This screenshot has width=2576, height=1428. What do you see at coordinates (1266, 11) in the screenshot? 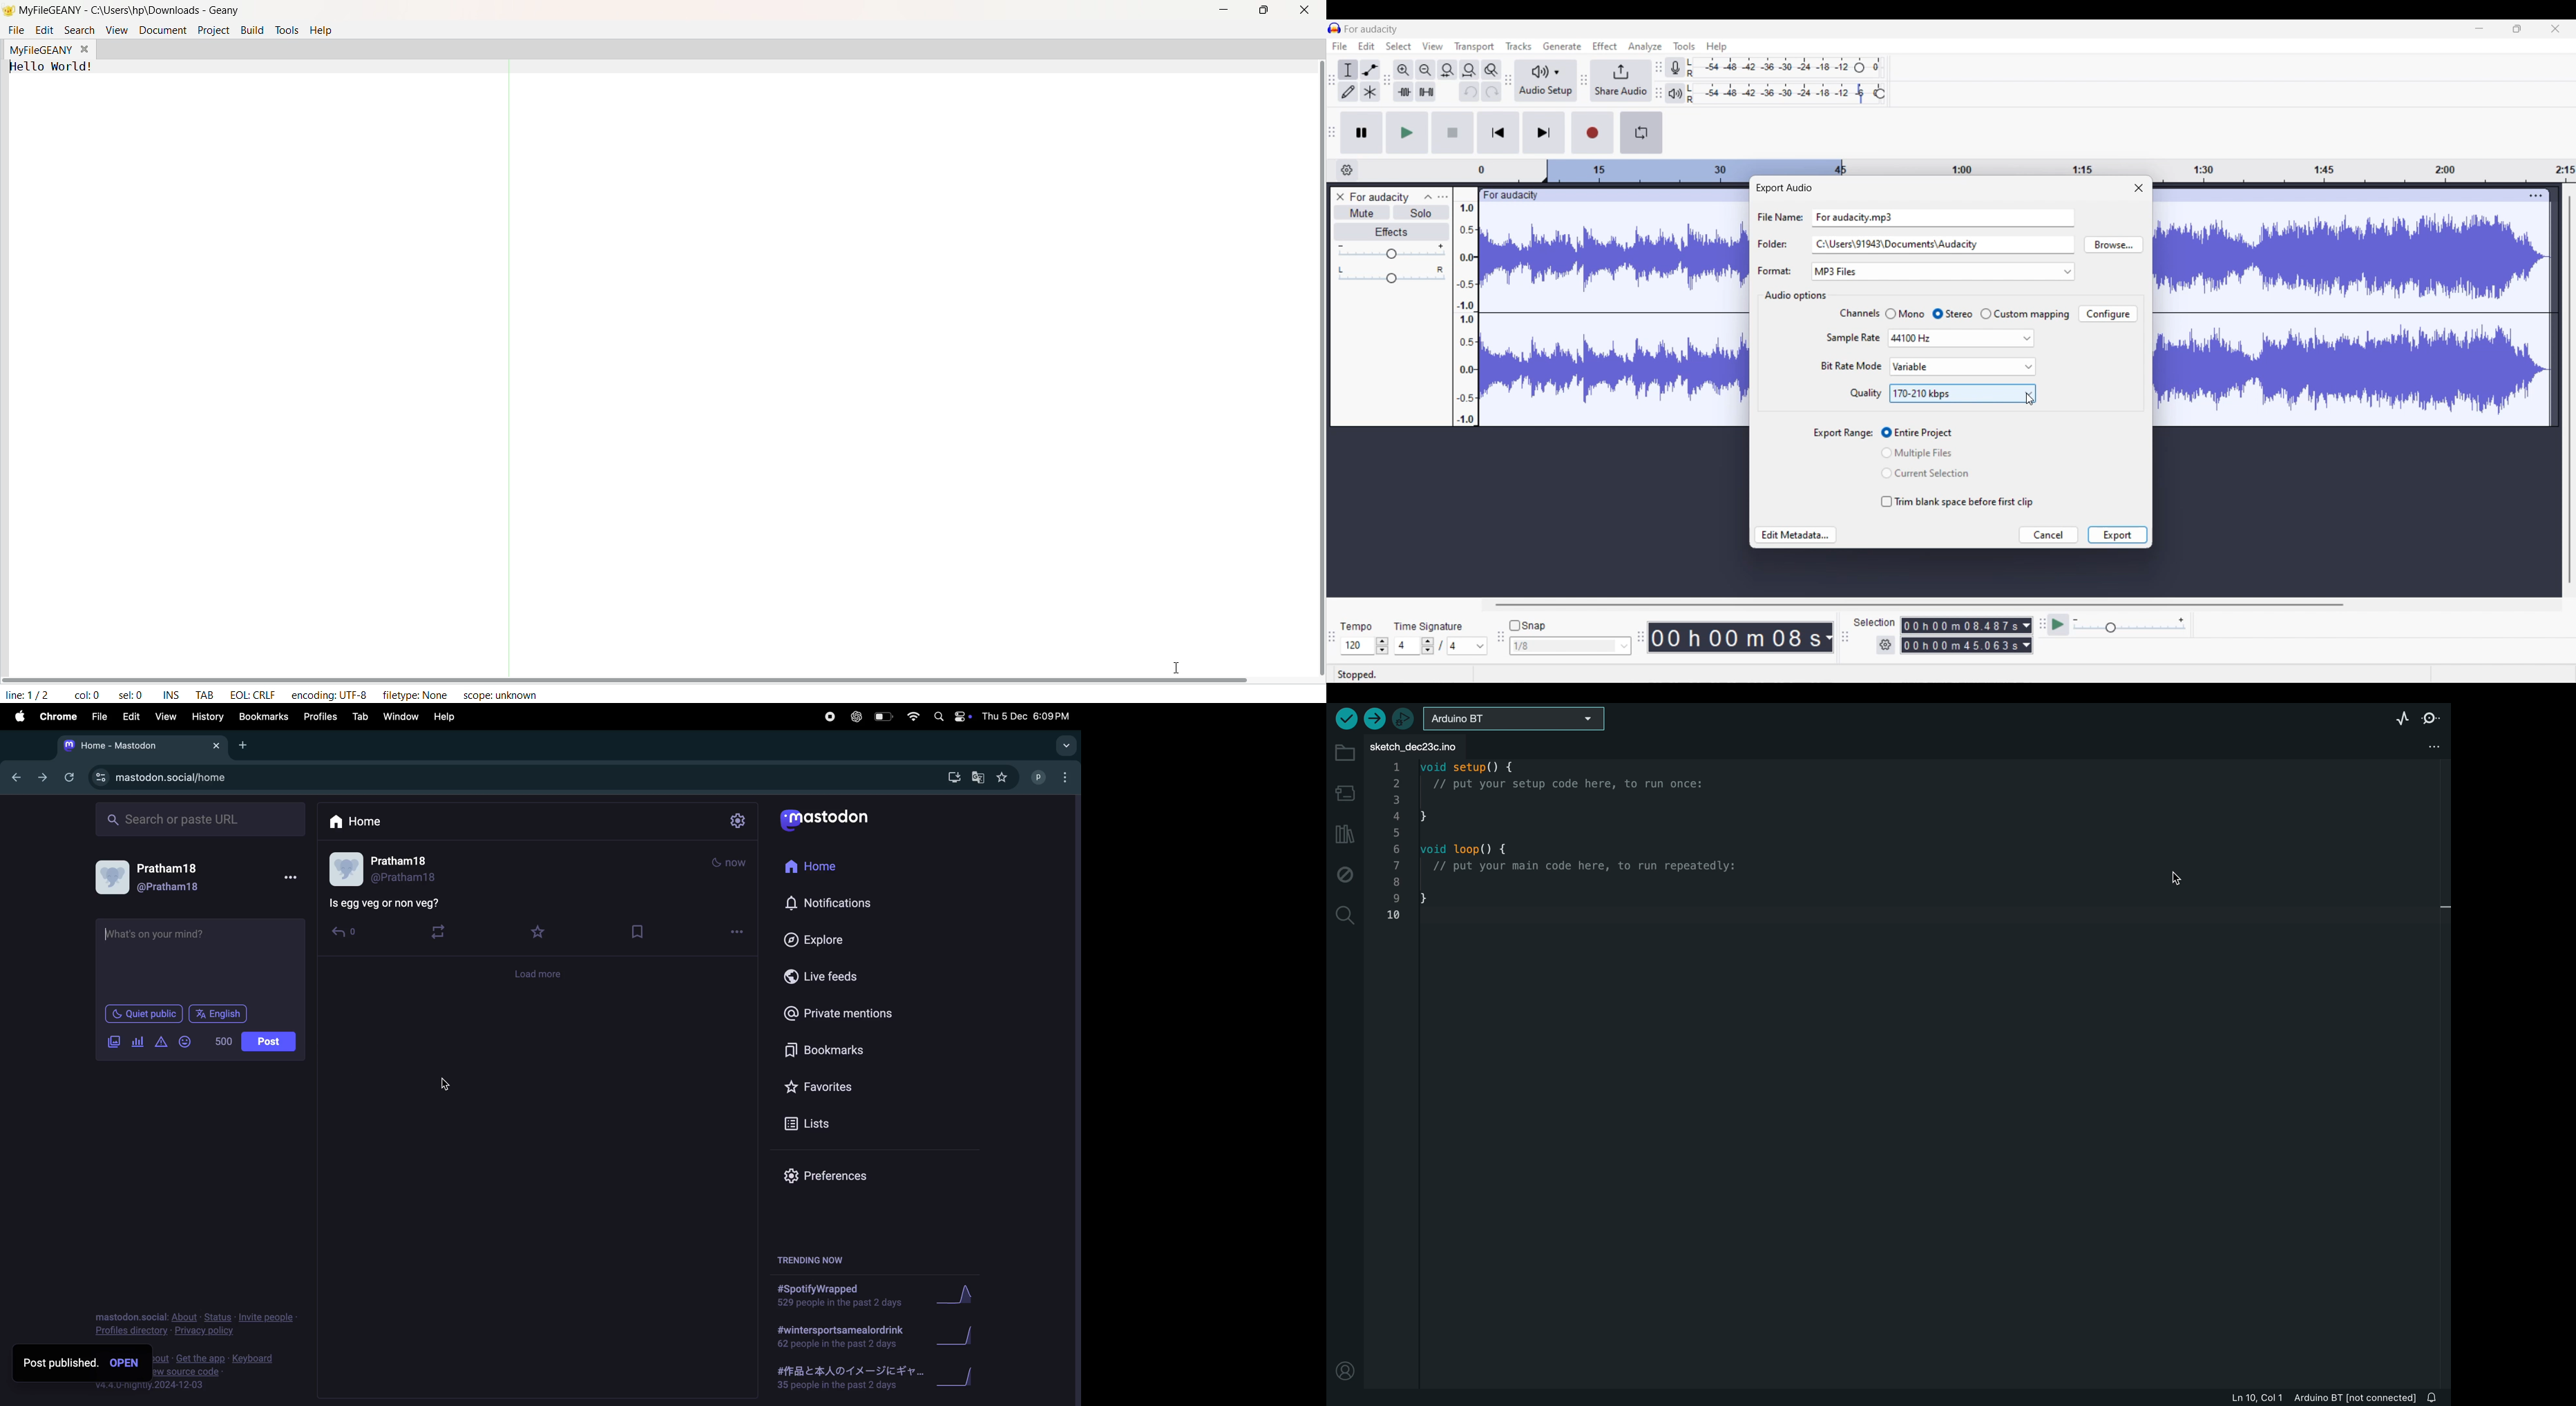
I see `Maximize` at bounding box center [1266, 11].